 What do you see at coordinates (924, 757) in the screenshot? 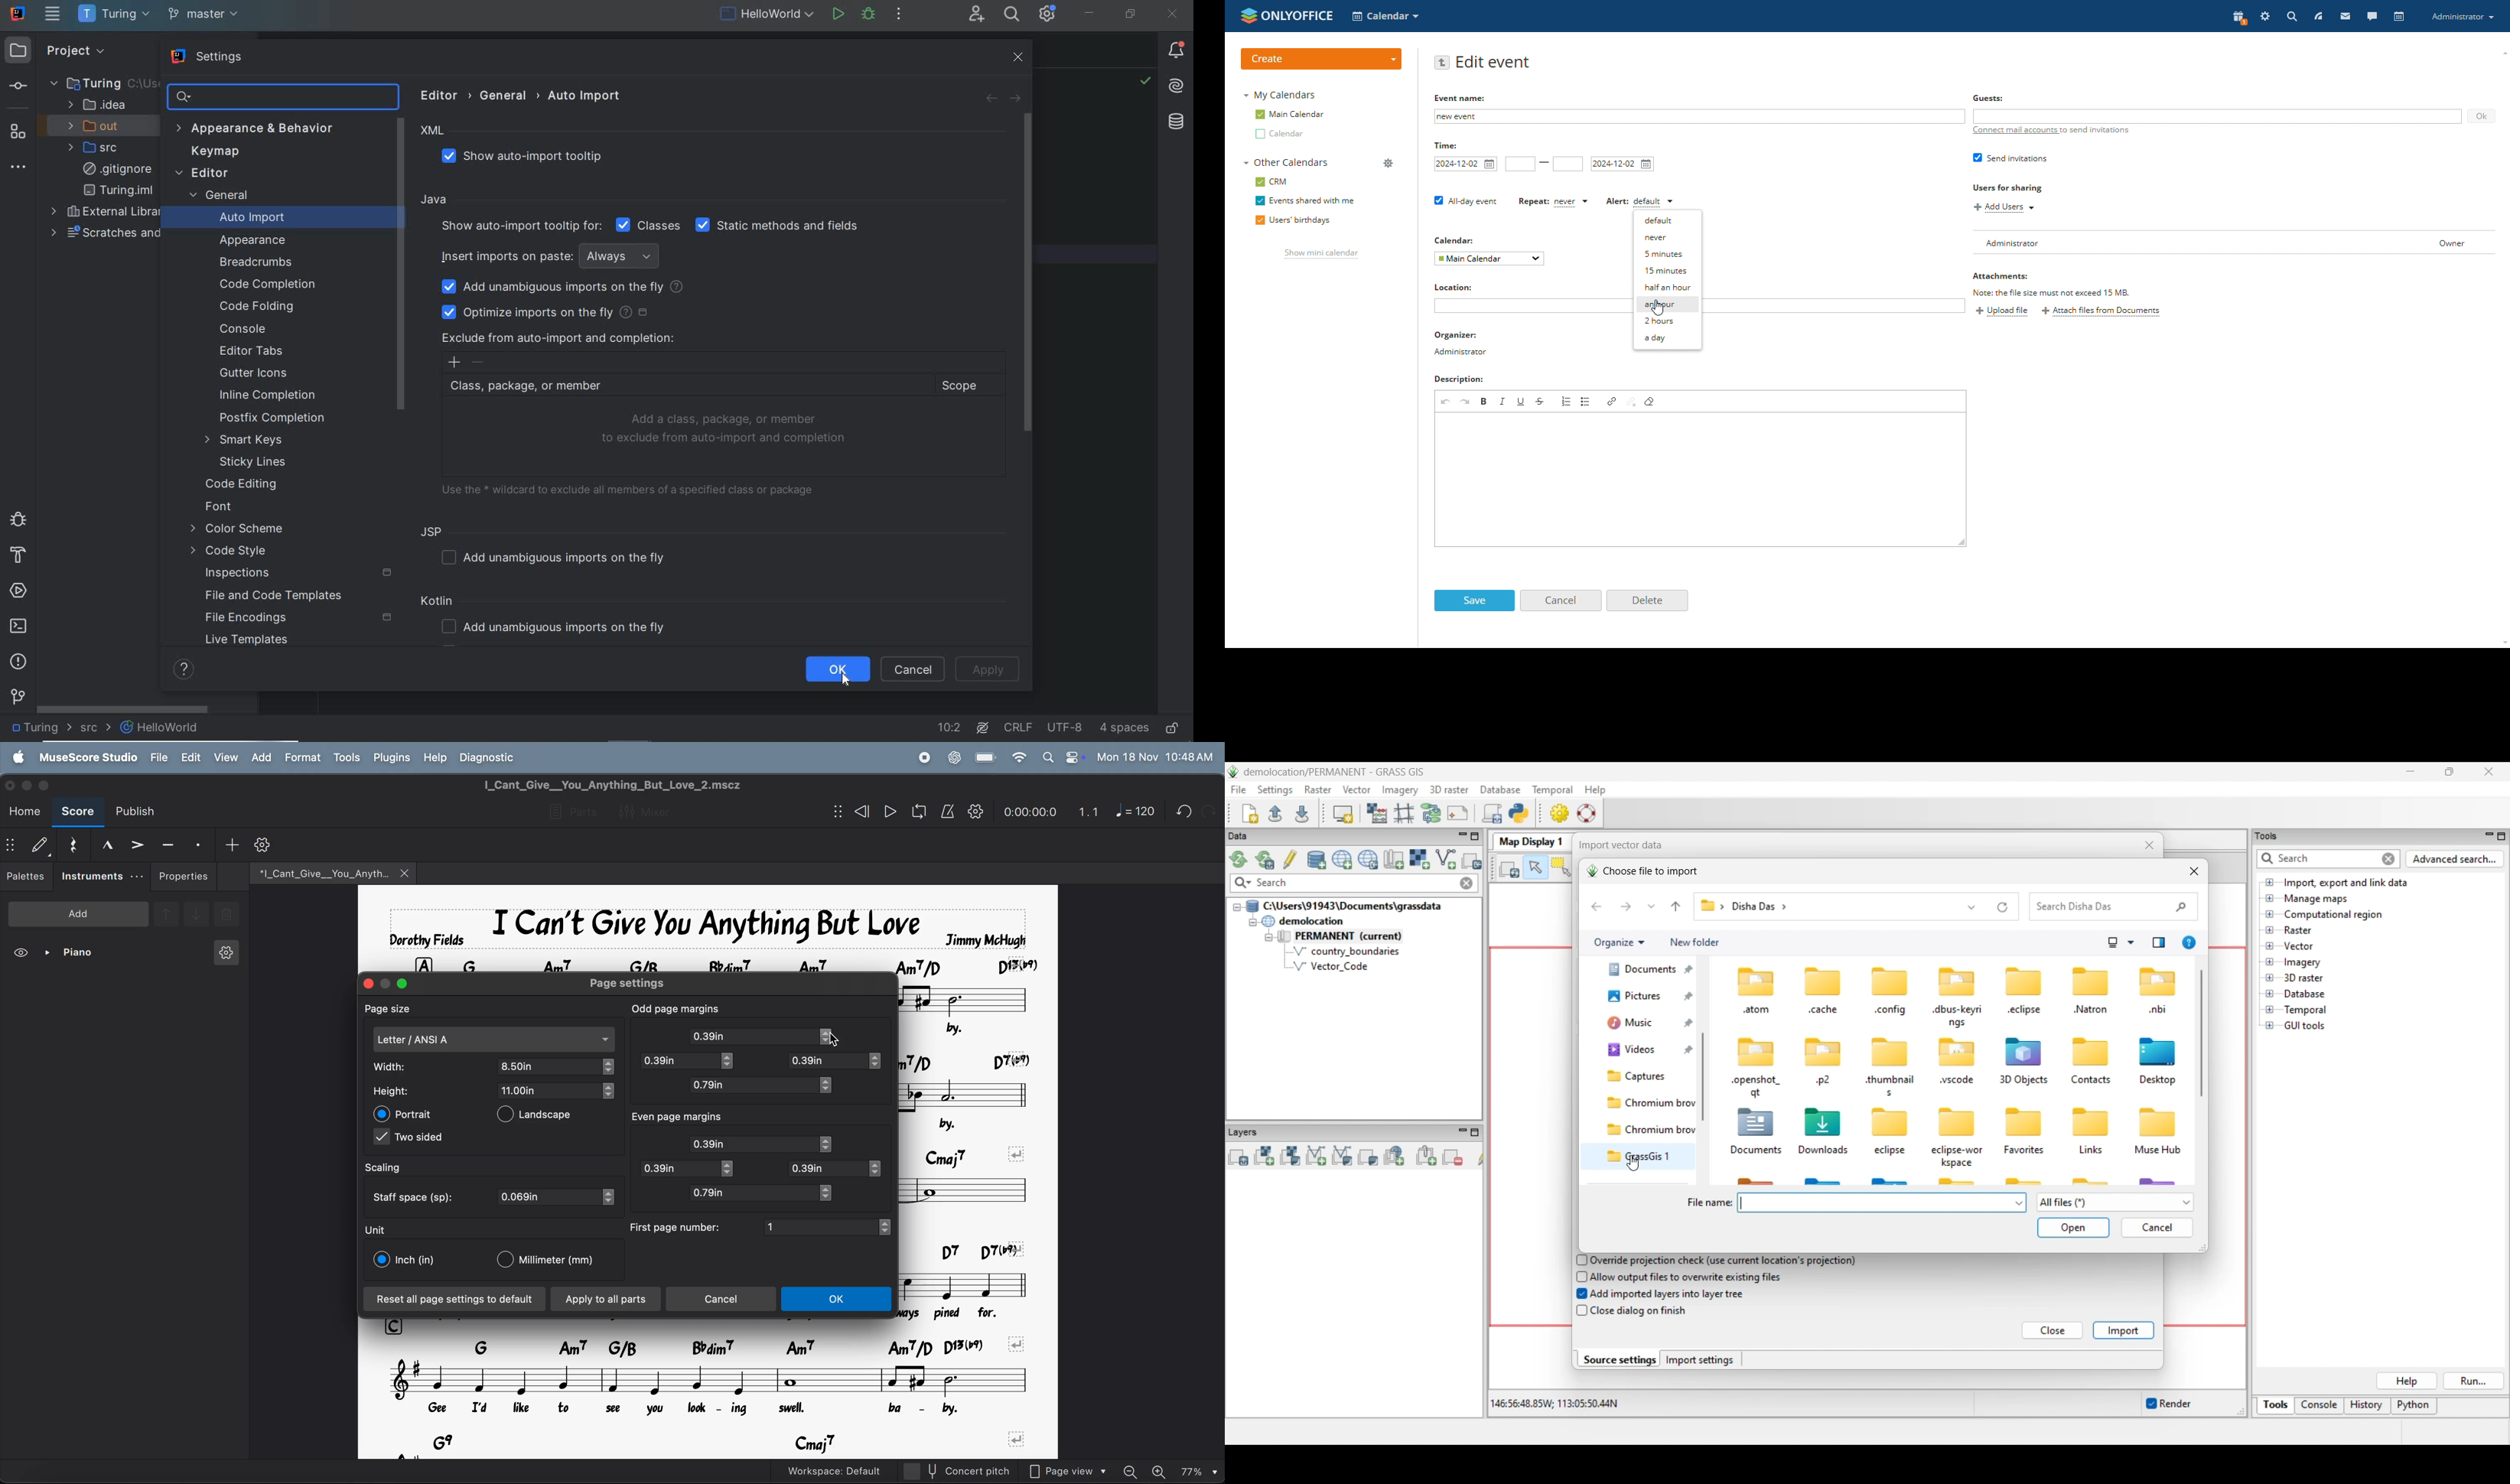
I see `record` at bounding box center [924, 757].